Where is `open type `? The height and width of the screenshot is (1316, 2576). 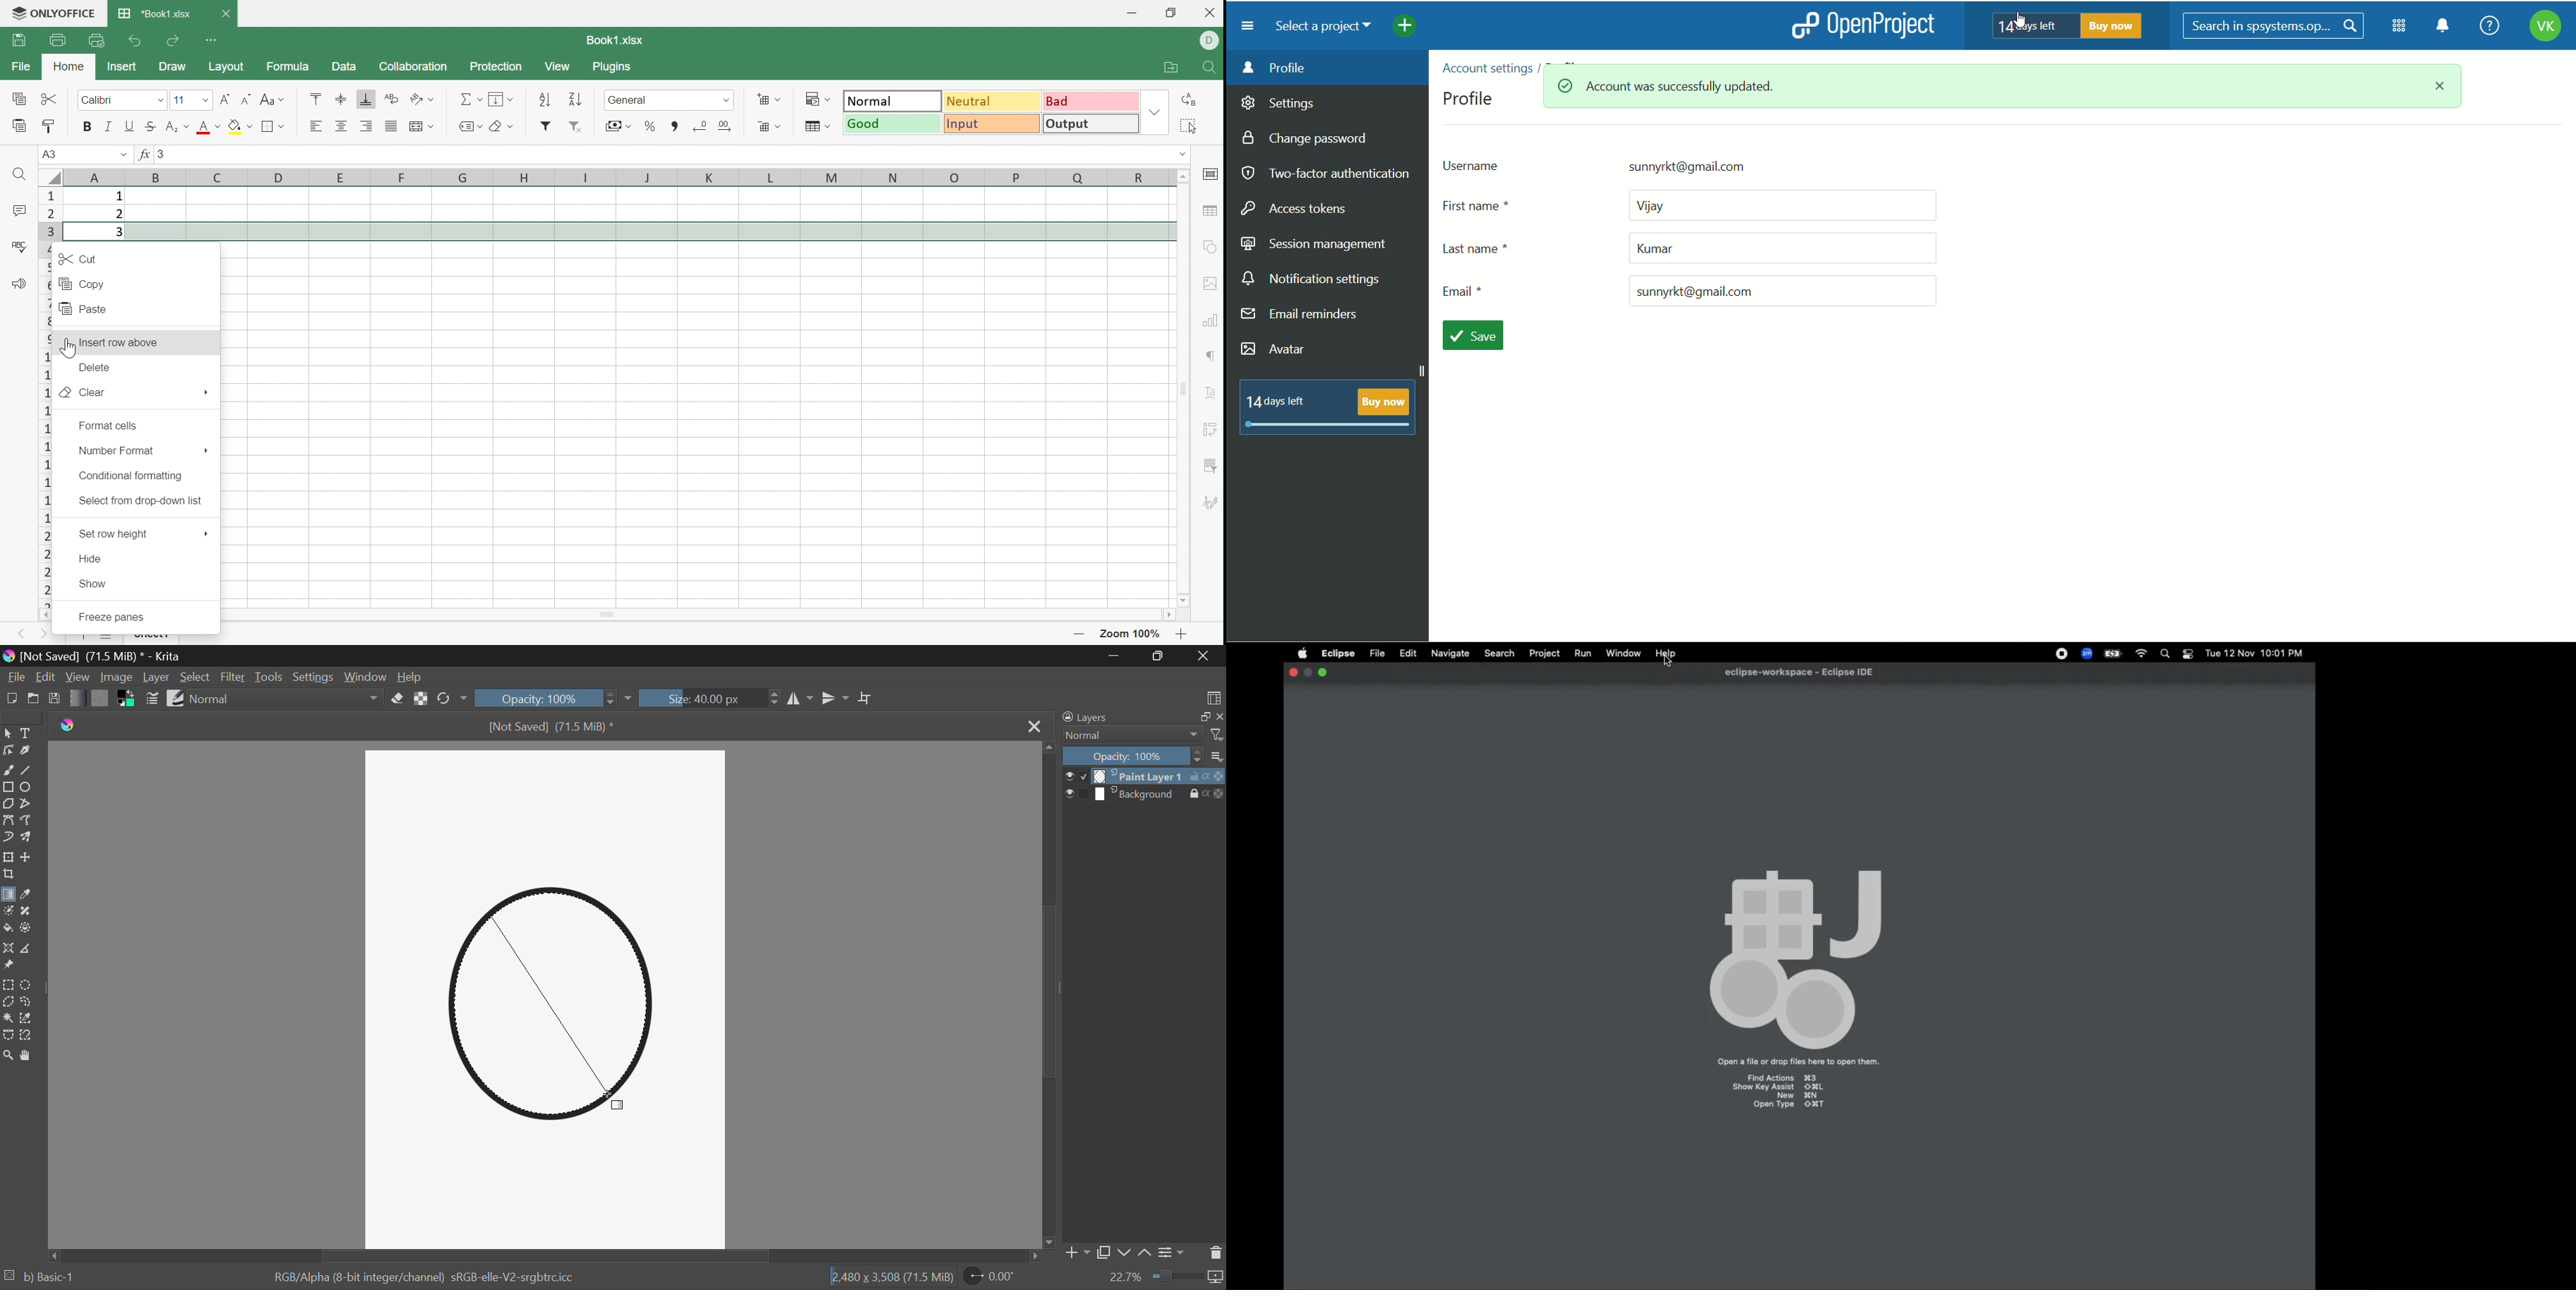
open type  is located at coordinates (1790, 1104).